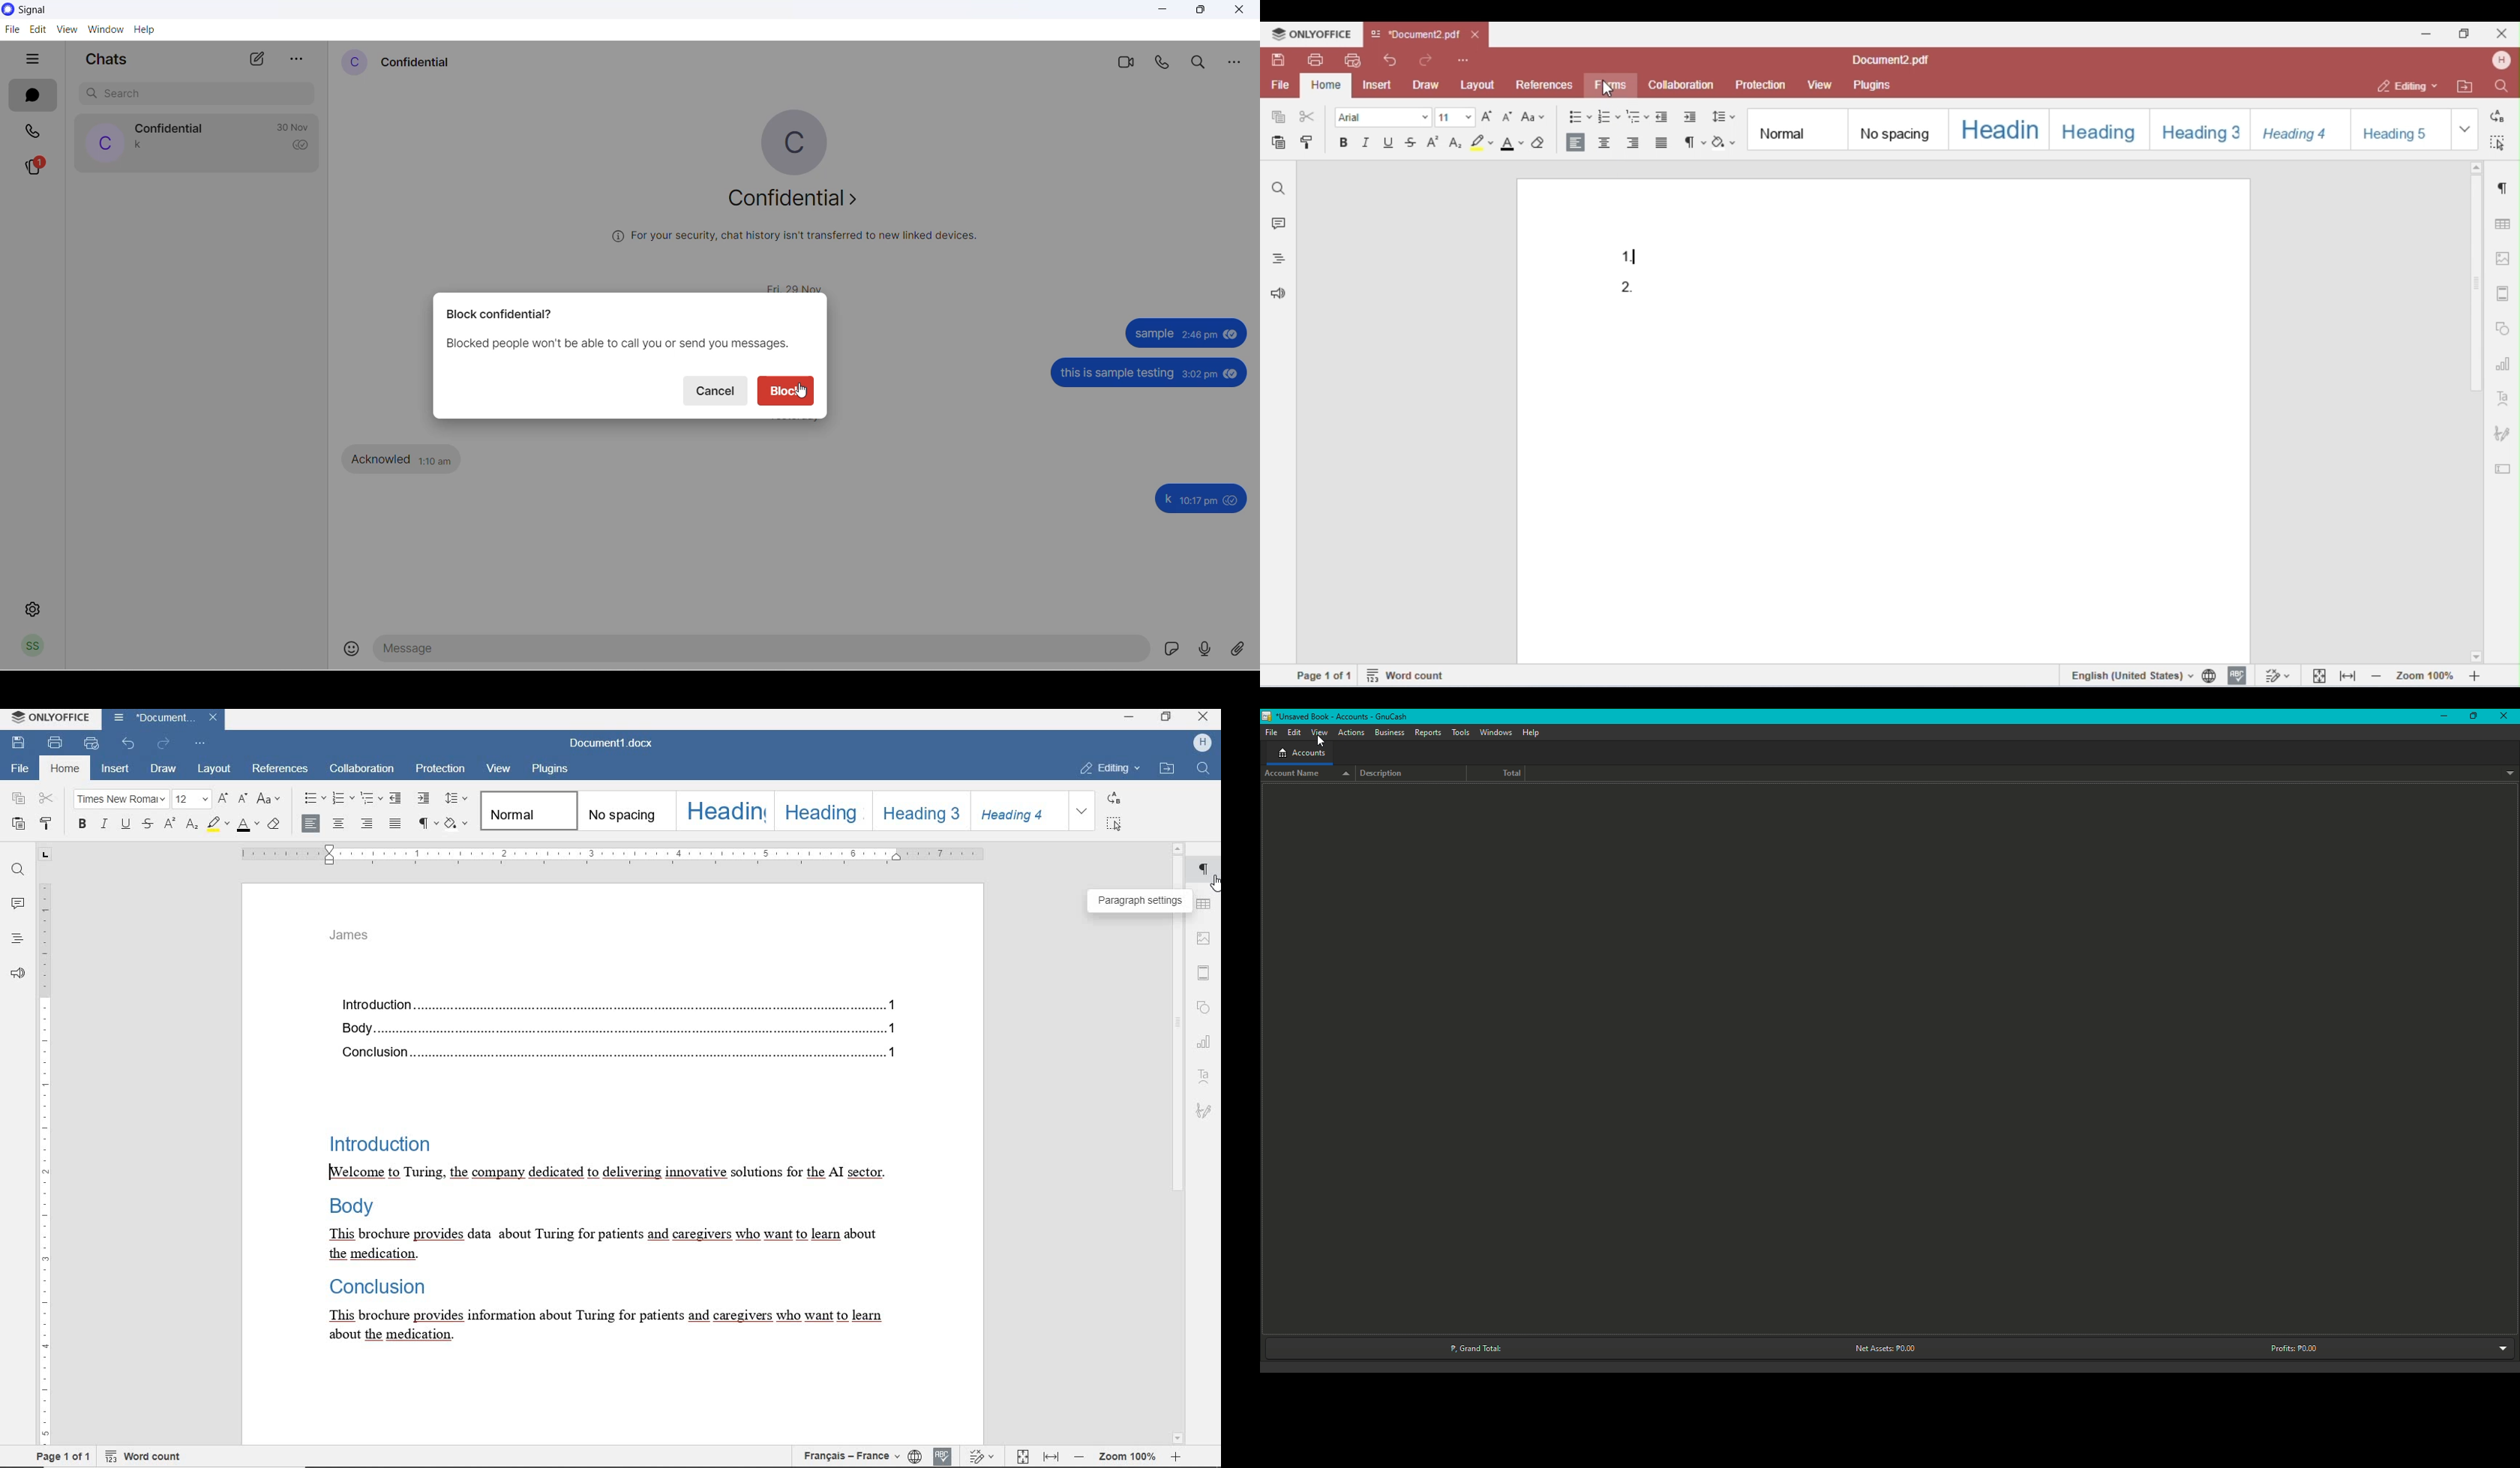 This screenshot has height=1484, width=2520. Describe the element at coordinates (1168, 718) in the screenshot. I see `restore down` at that location.